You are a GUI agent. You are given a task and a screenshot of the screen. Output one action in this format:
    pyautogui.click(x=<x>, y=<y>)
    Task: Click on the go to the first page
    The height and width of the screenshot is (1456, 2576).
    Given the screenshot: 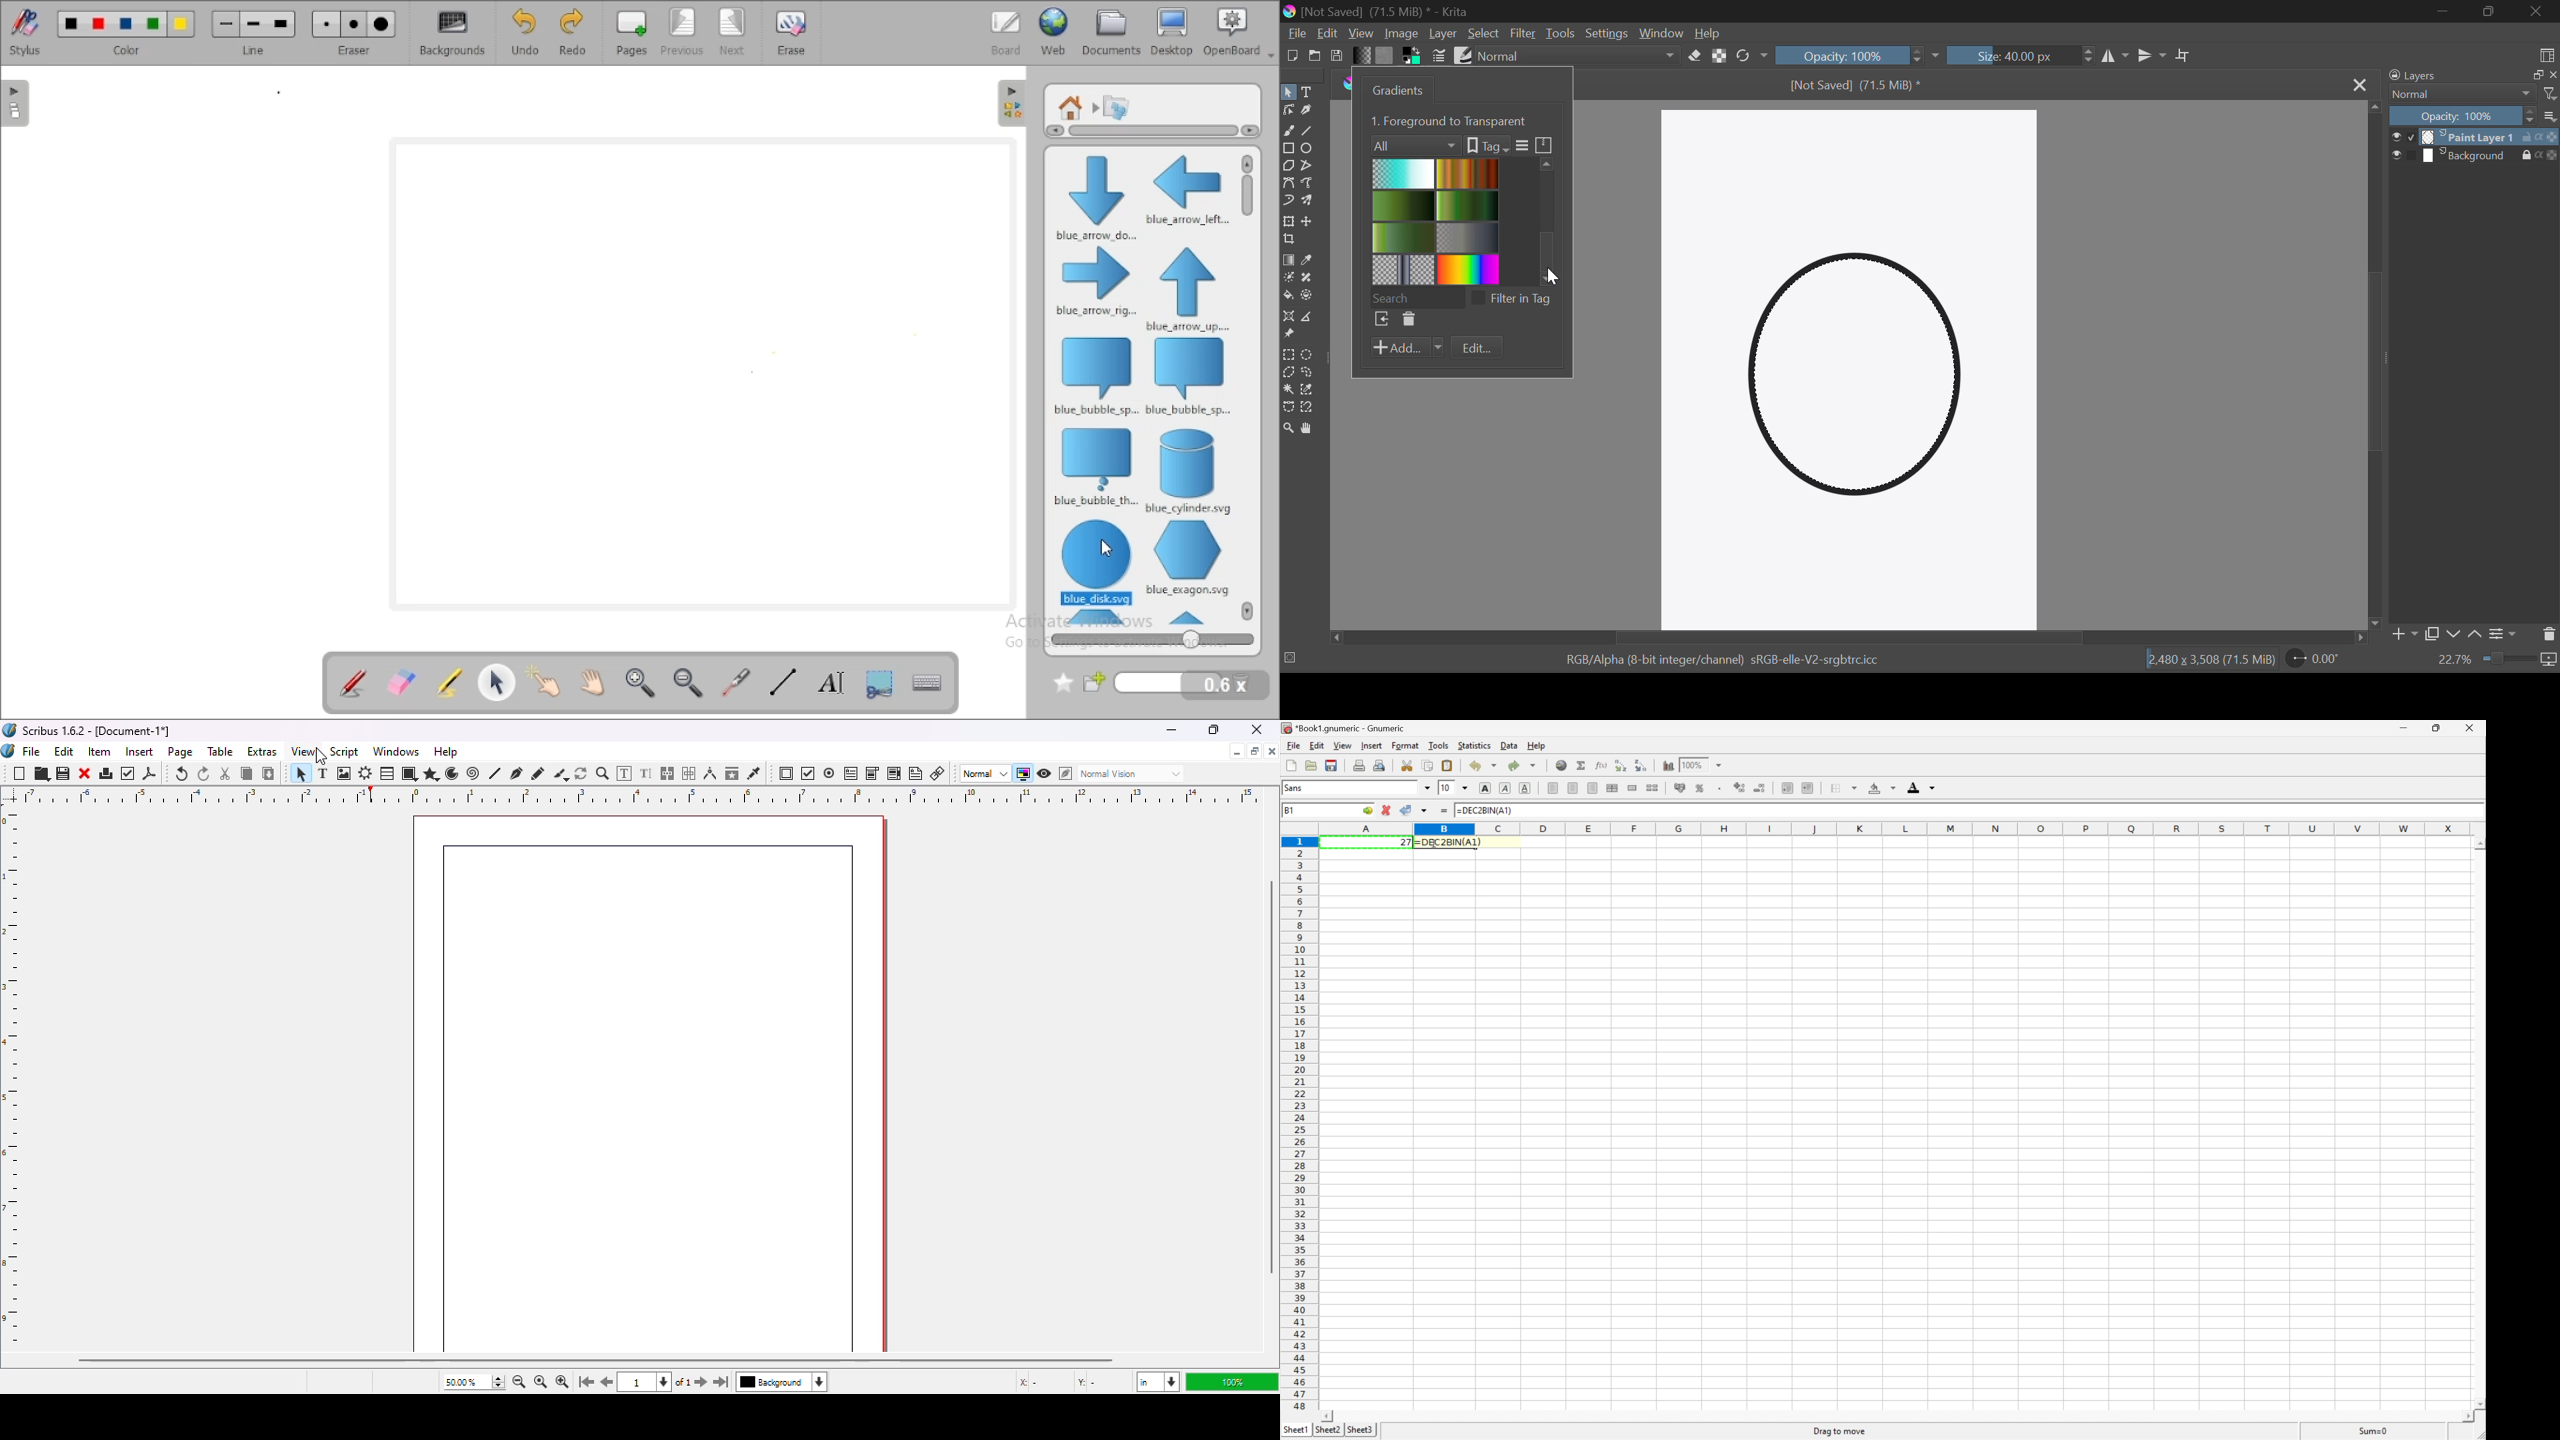 What is the action you would take?
    pyautogui.click(x=587, y=1383)
    